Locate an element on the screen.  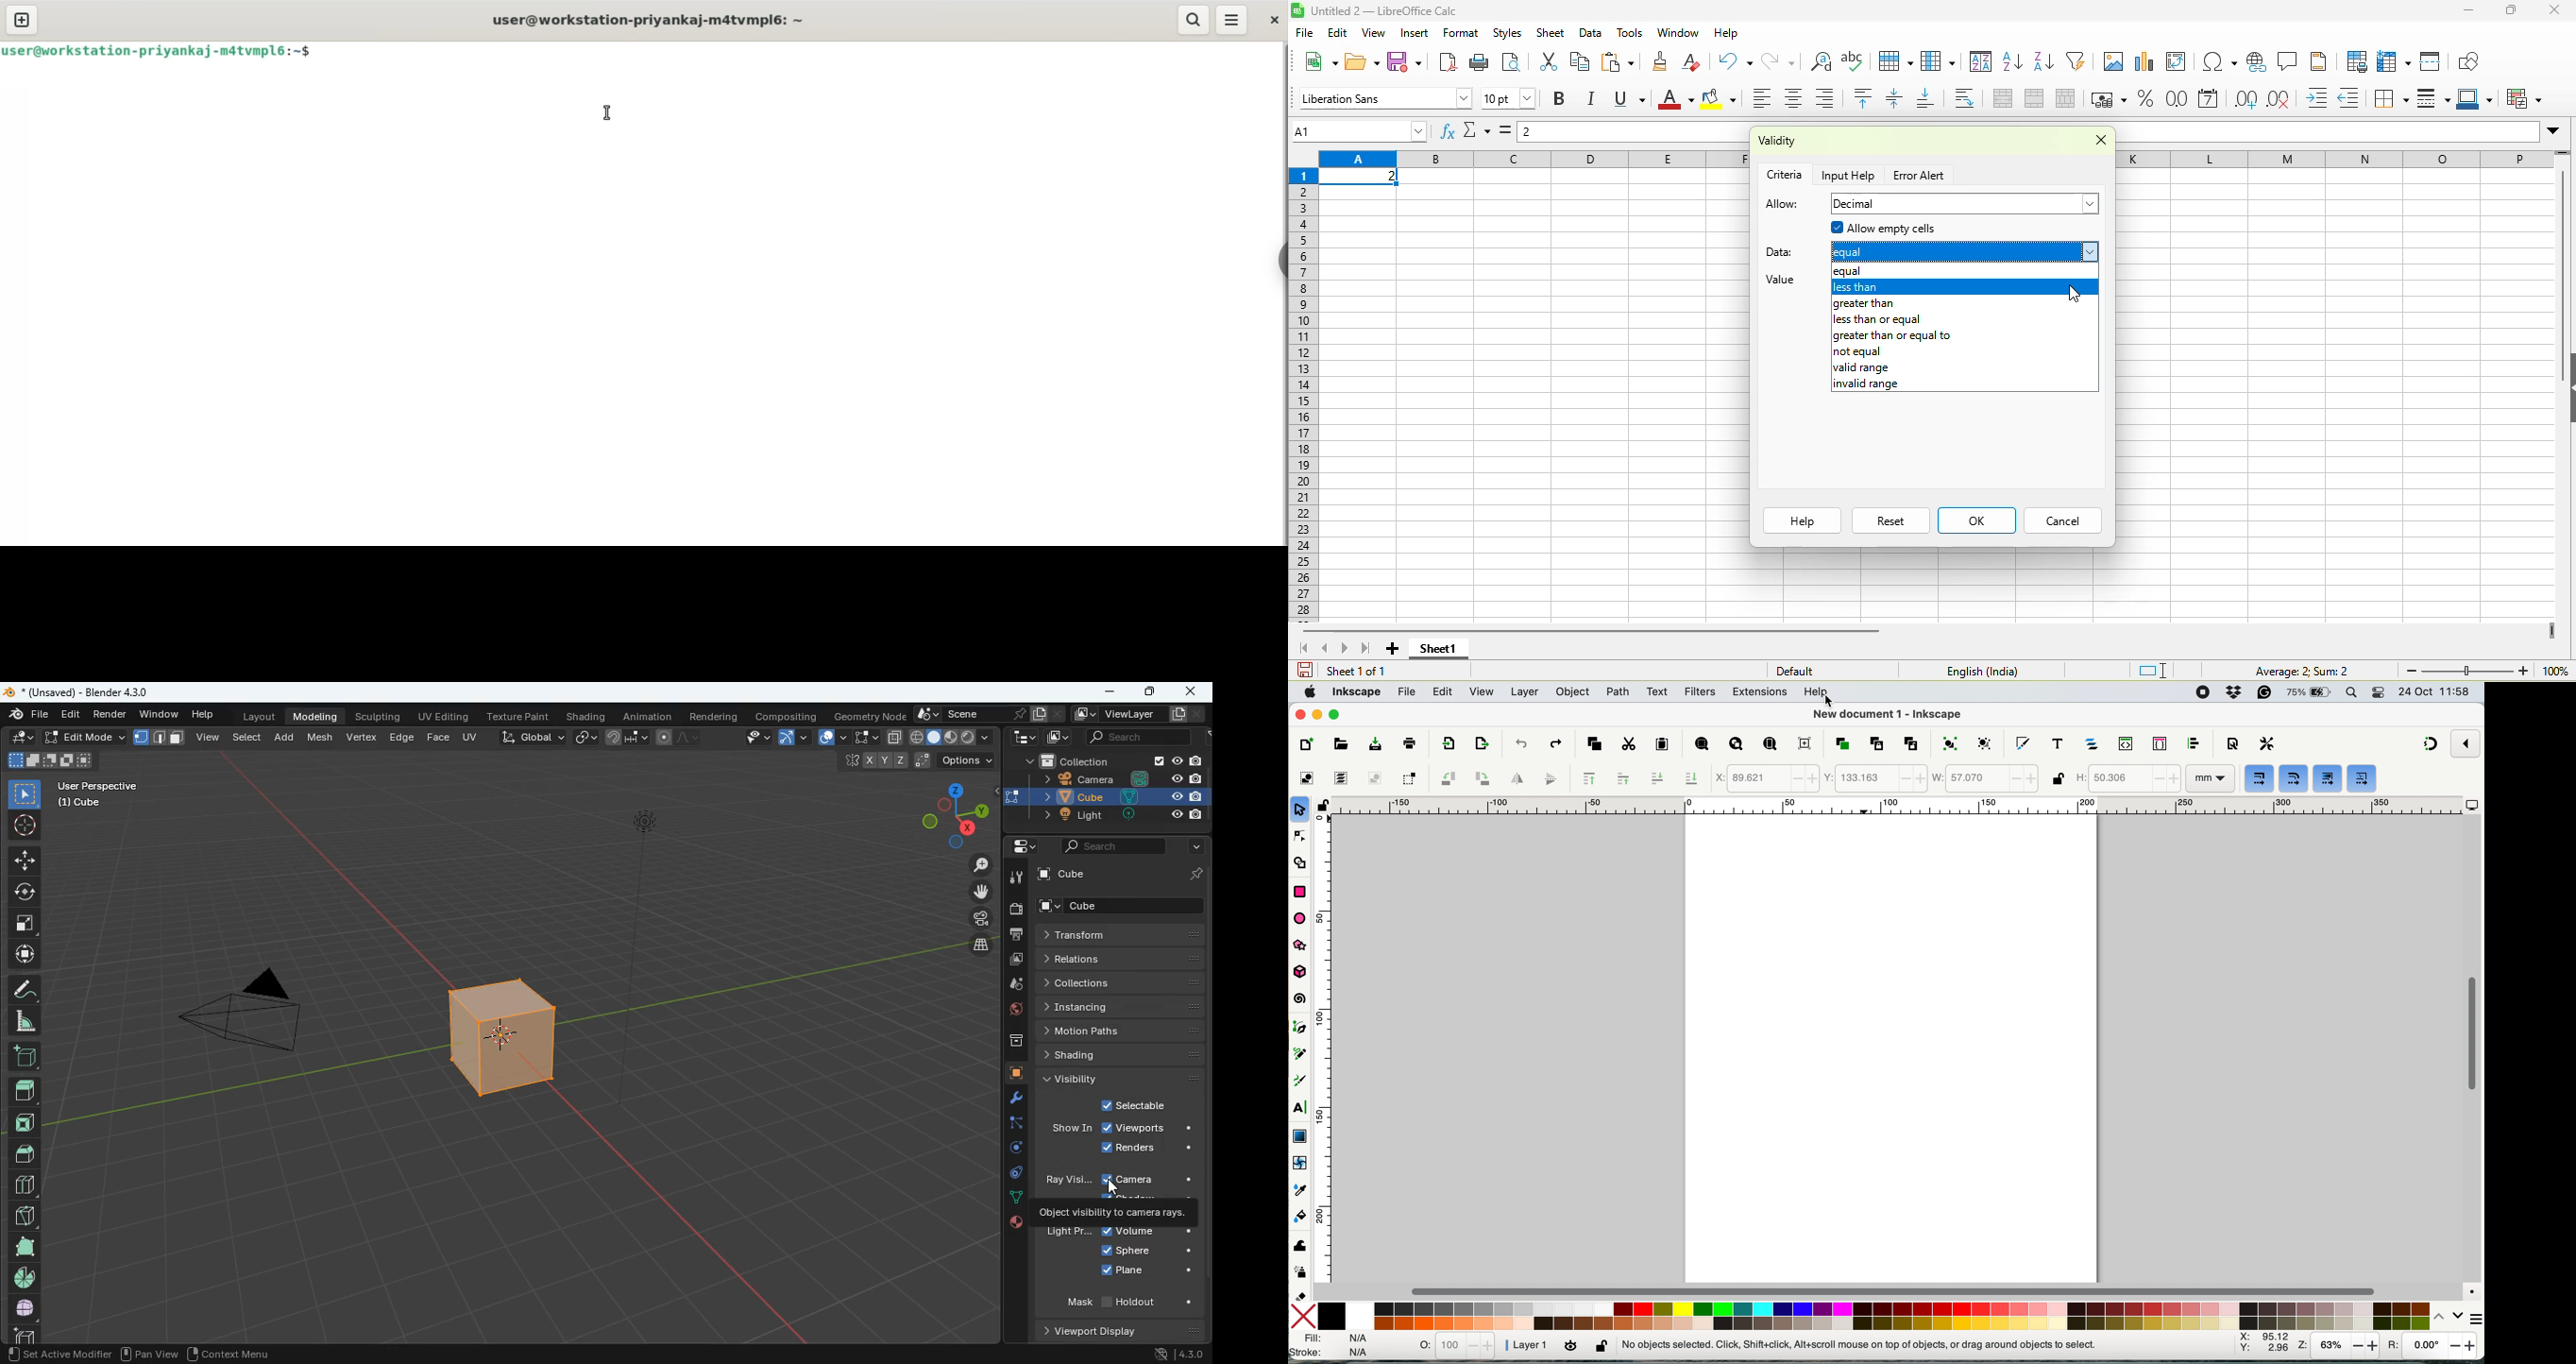
view is located at coordinates (209, 738).